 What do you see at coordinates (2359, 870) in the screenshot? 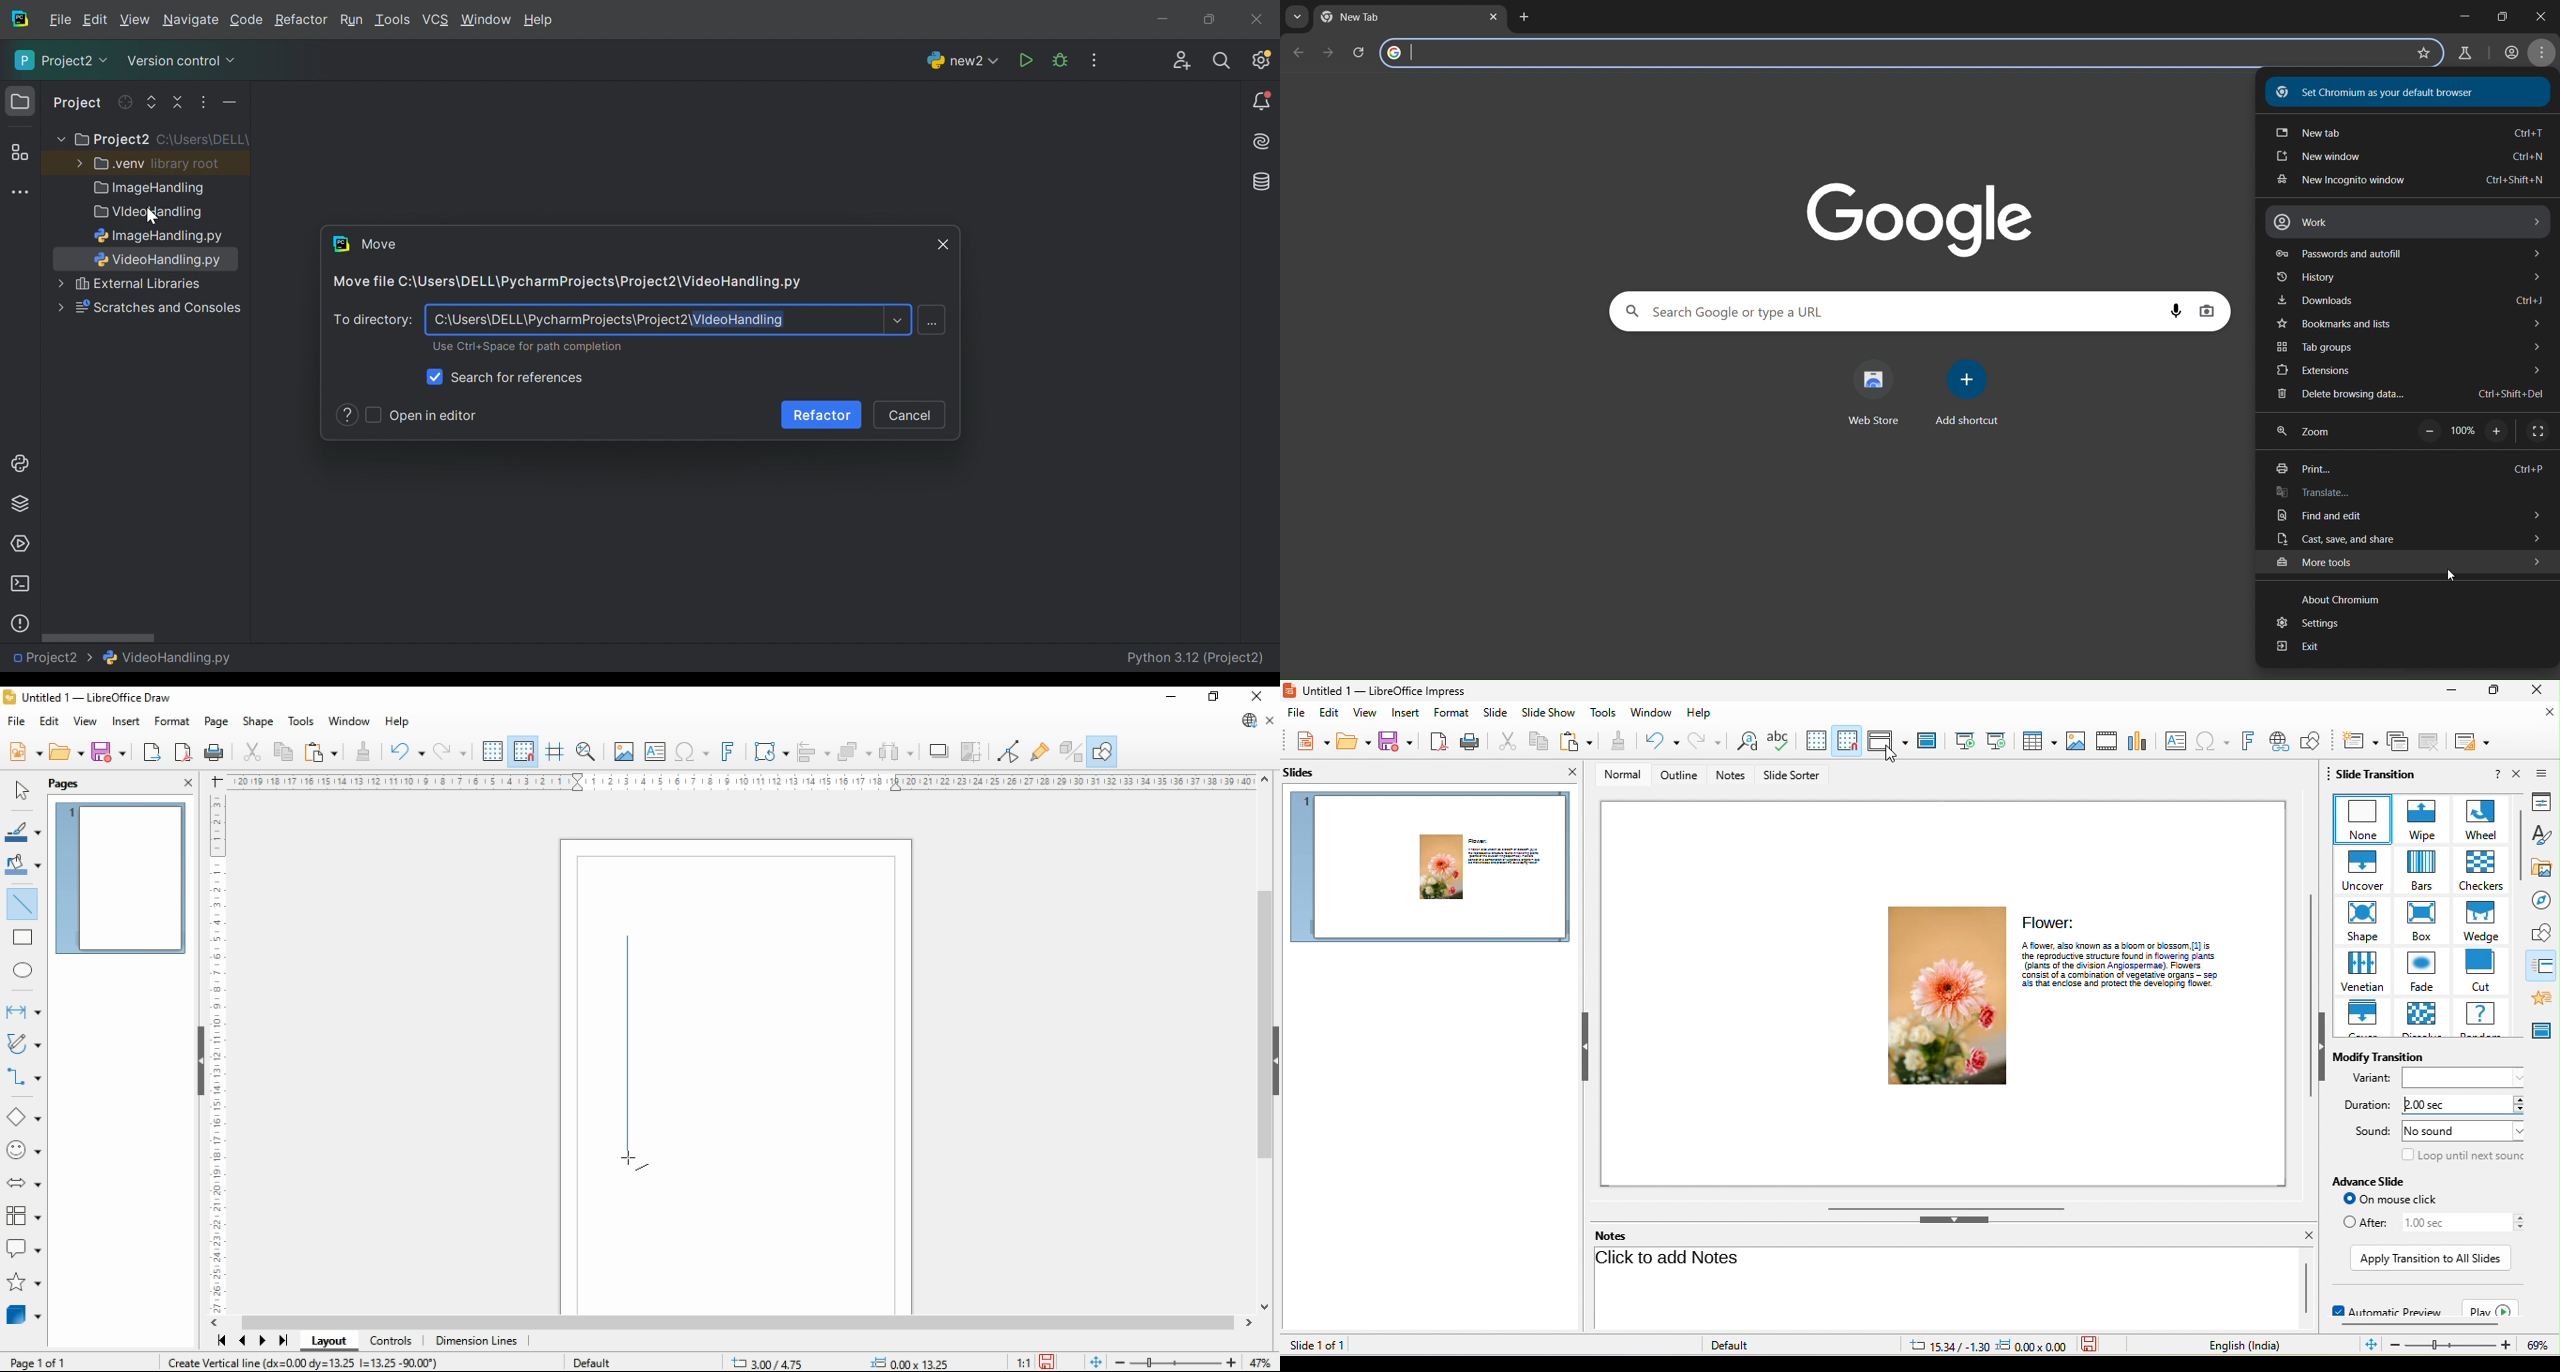
I see `uncover` at bounding box center [2359, 870].